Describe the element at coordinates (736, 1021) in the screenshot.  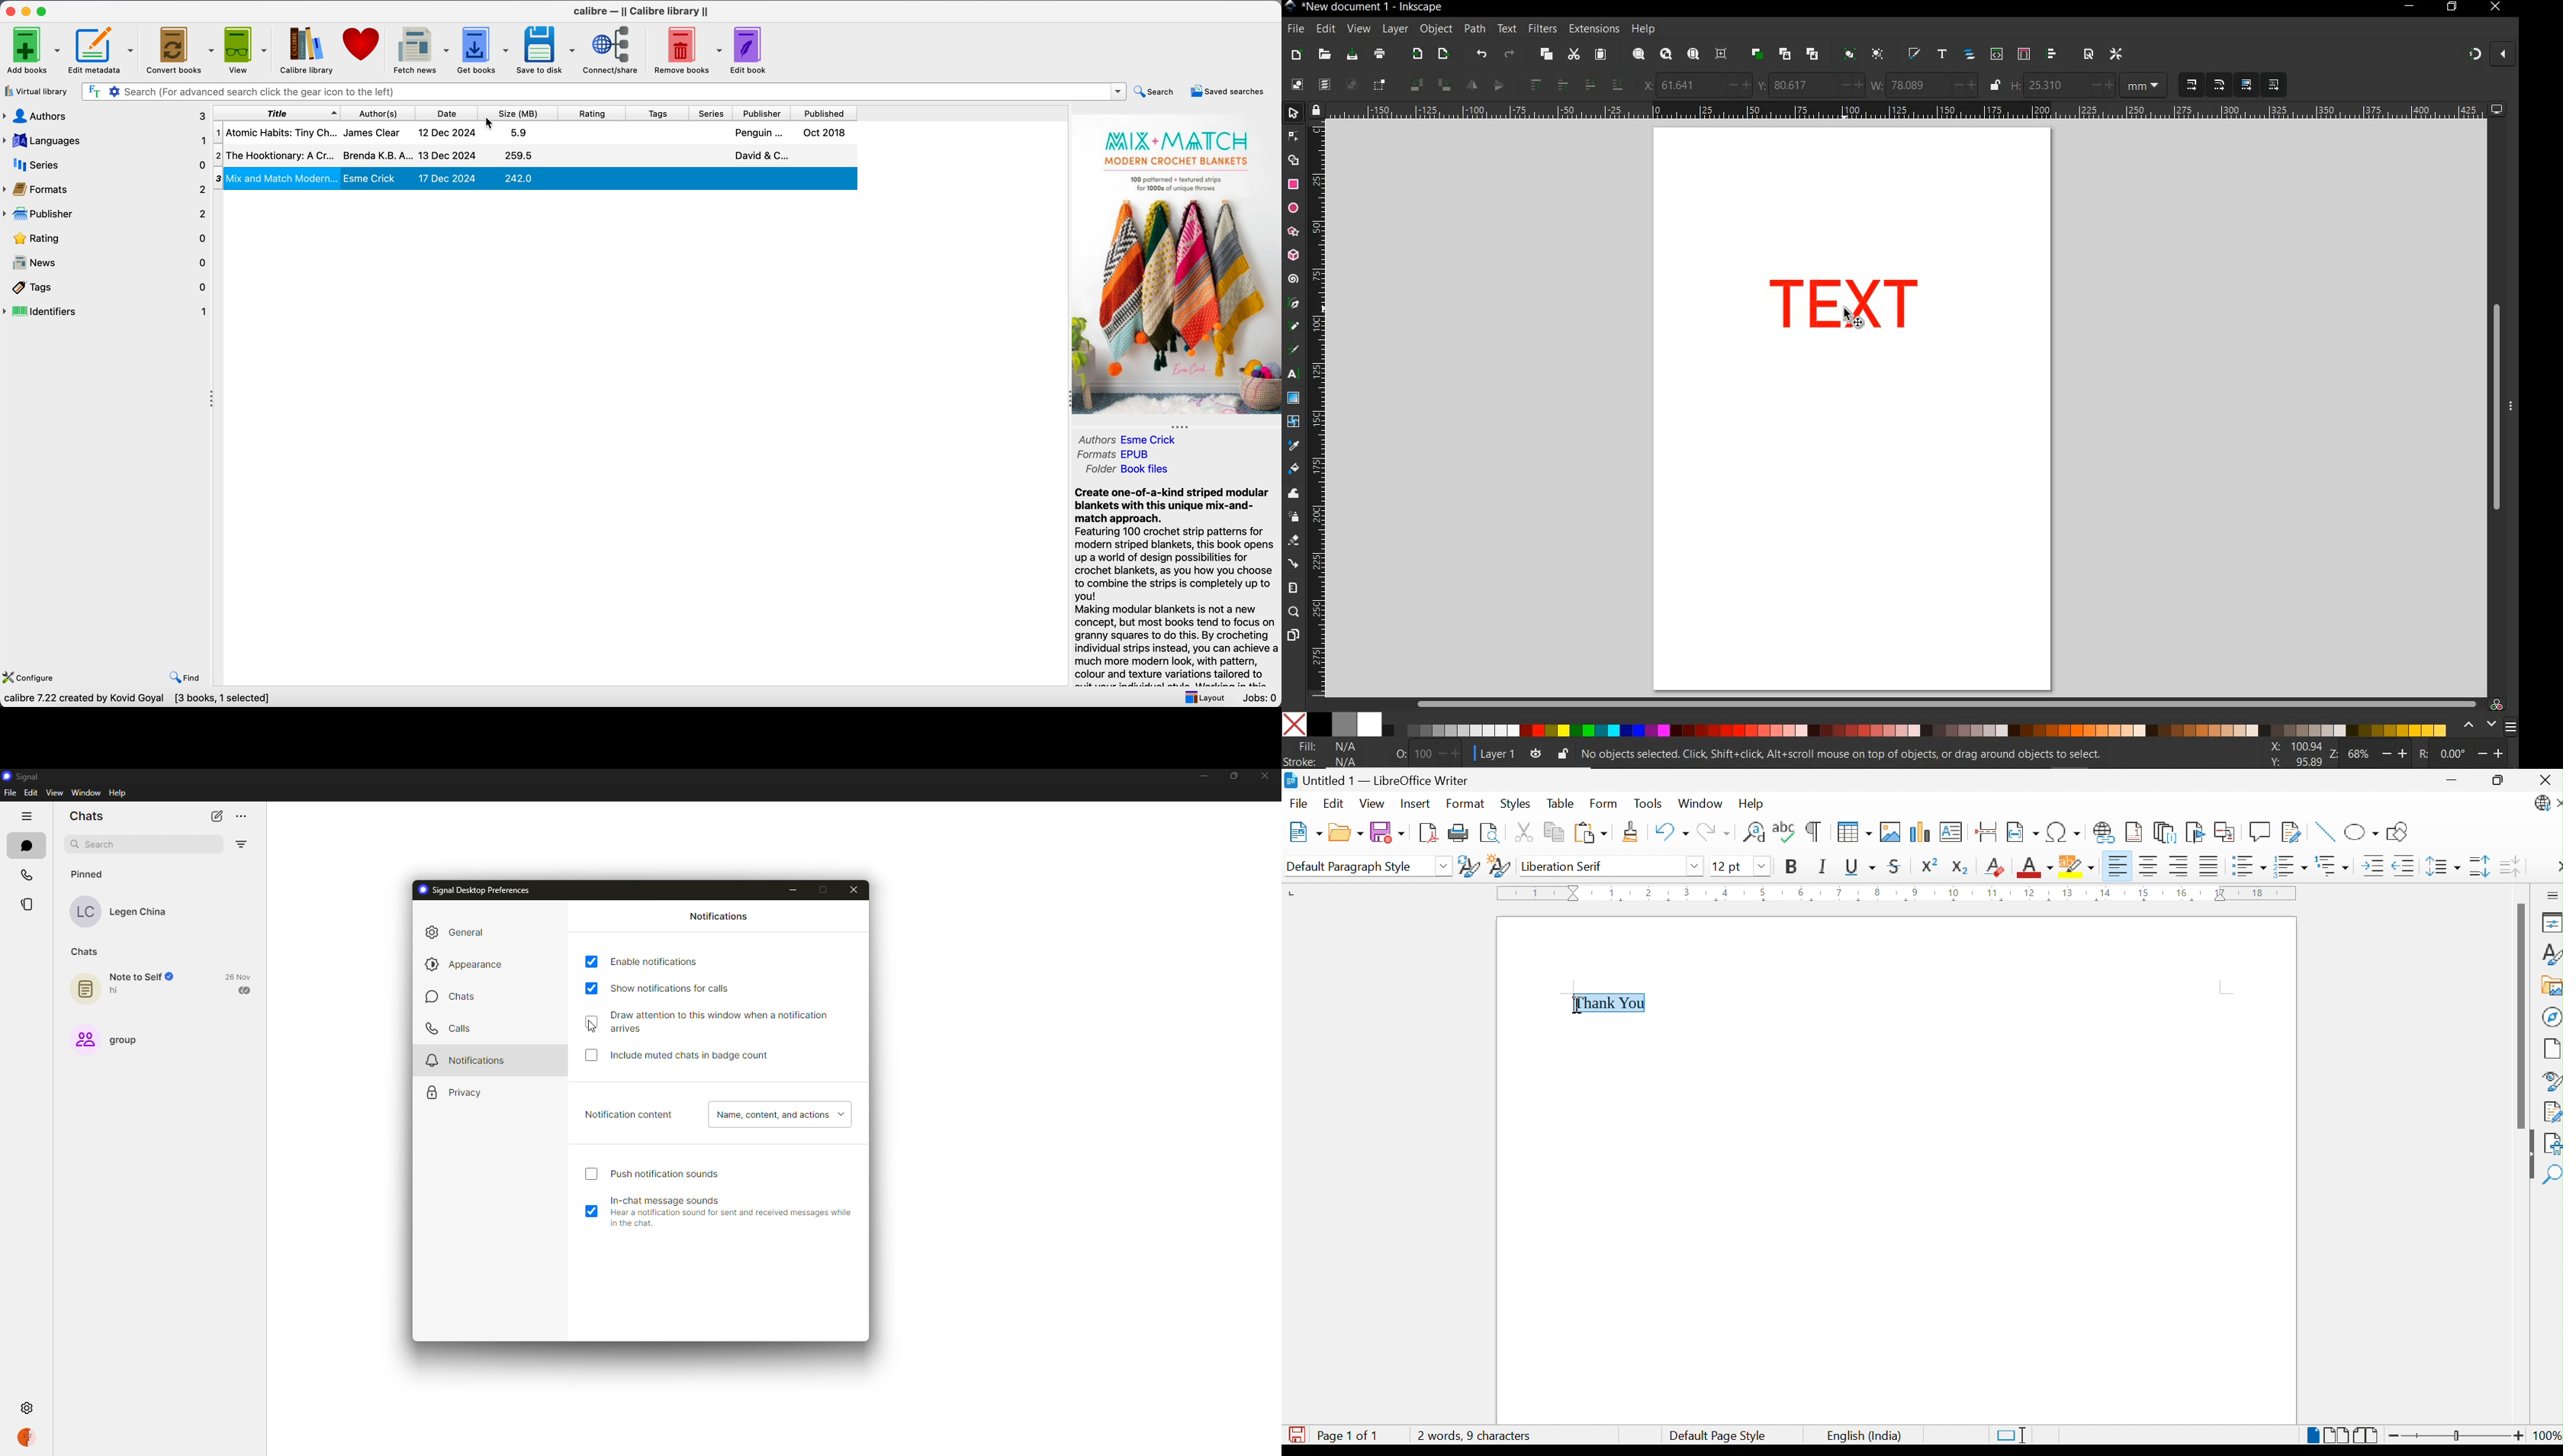
I see `draw attention to this window when notification arrives` at that location.